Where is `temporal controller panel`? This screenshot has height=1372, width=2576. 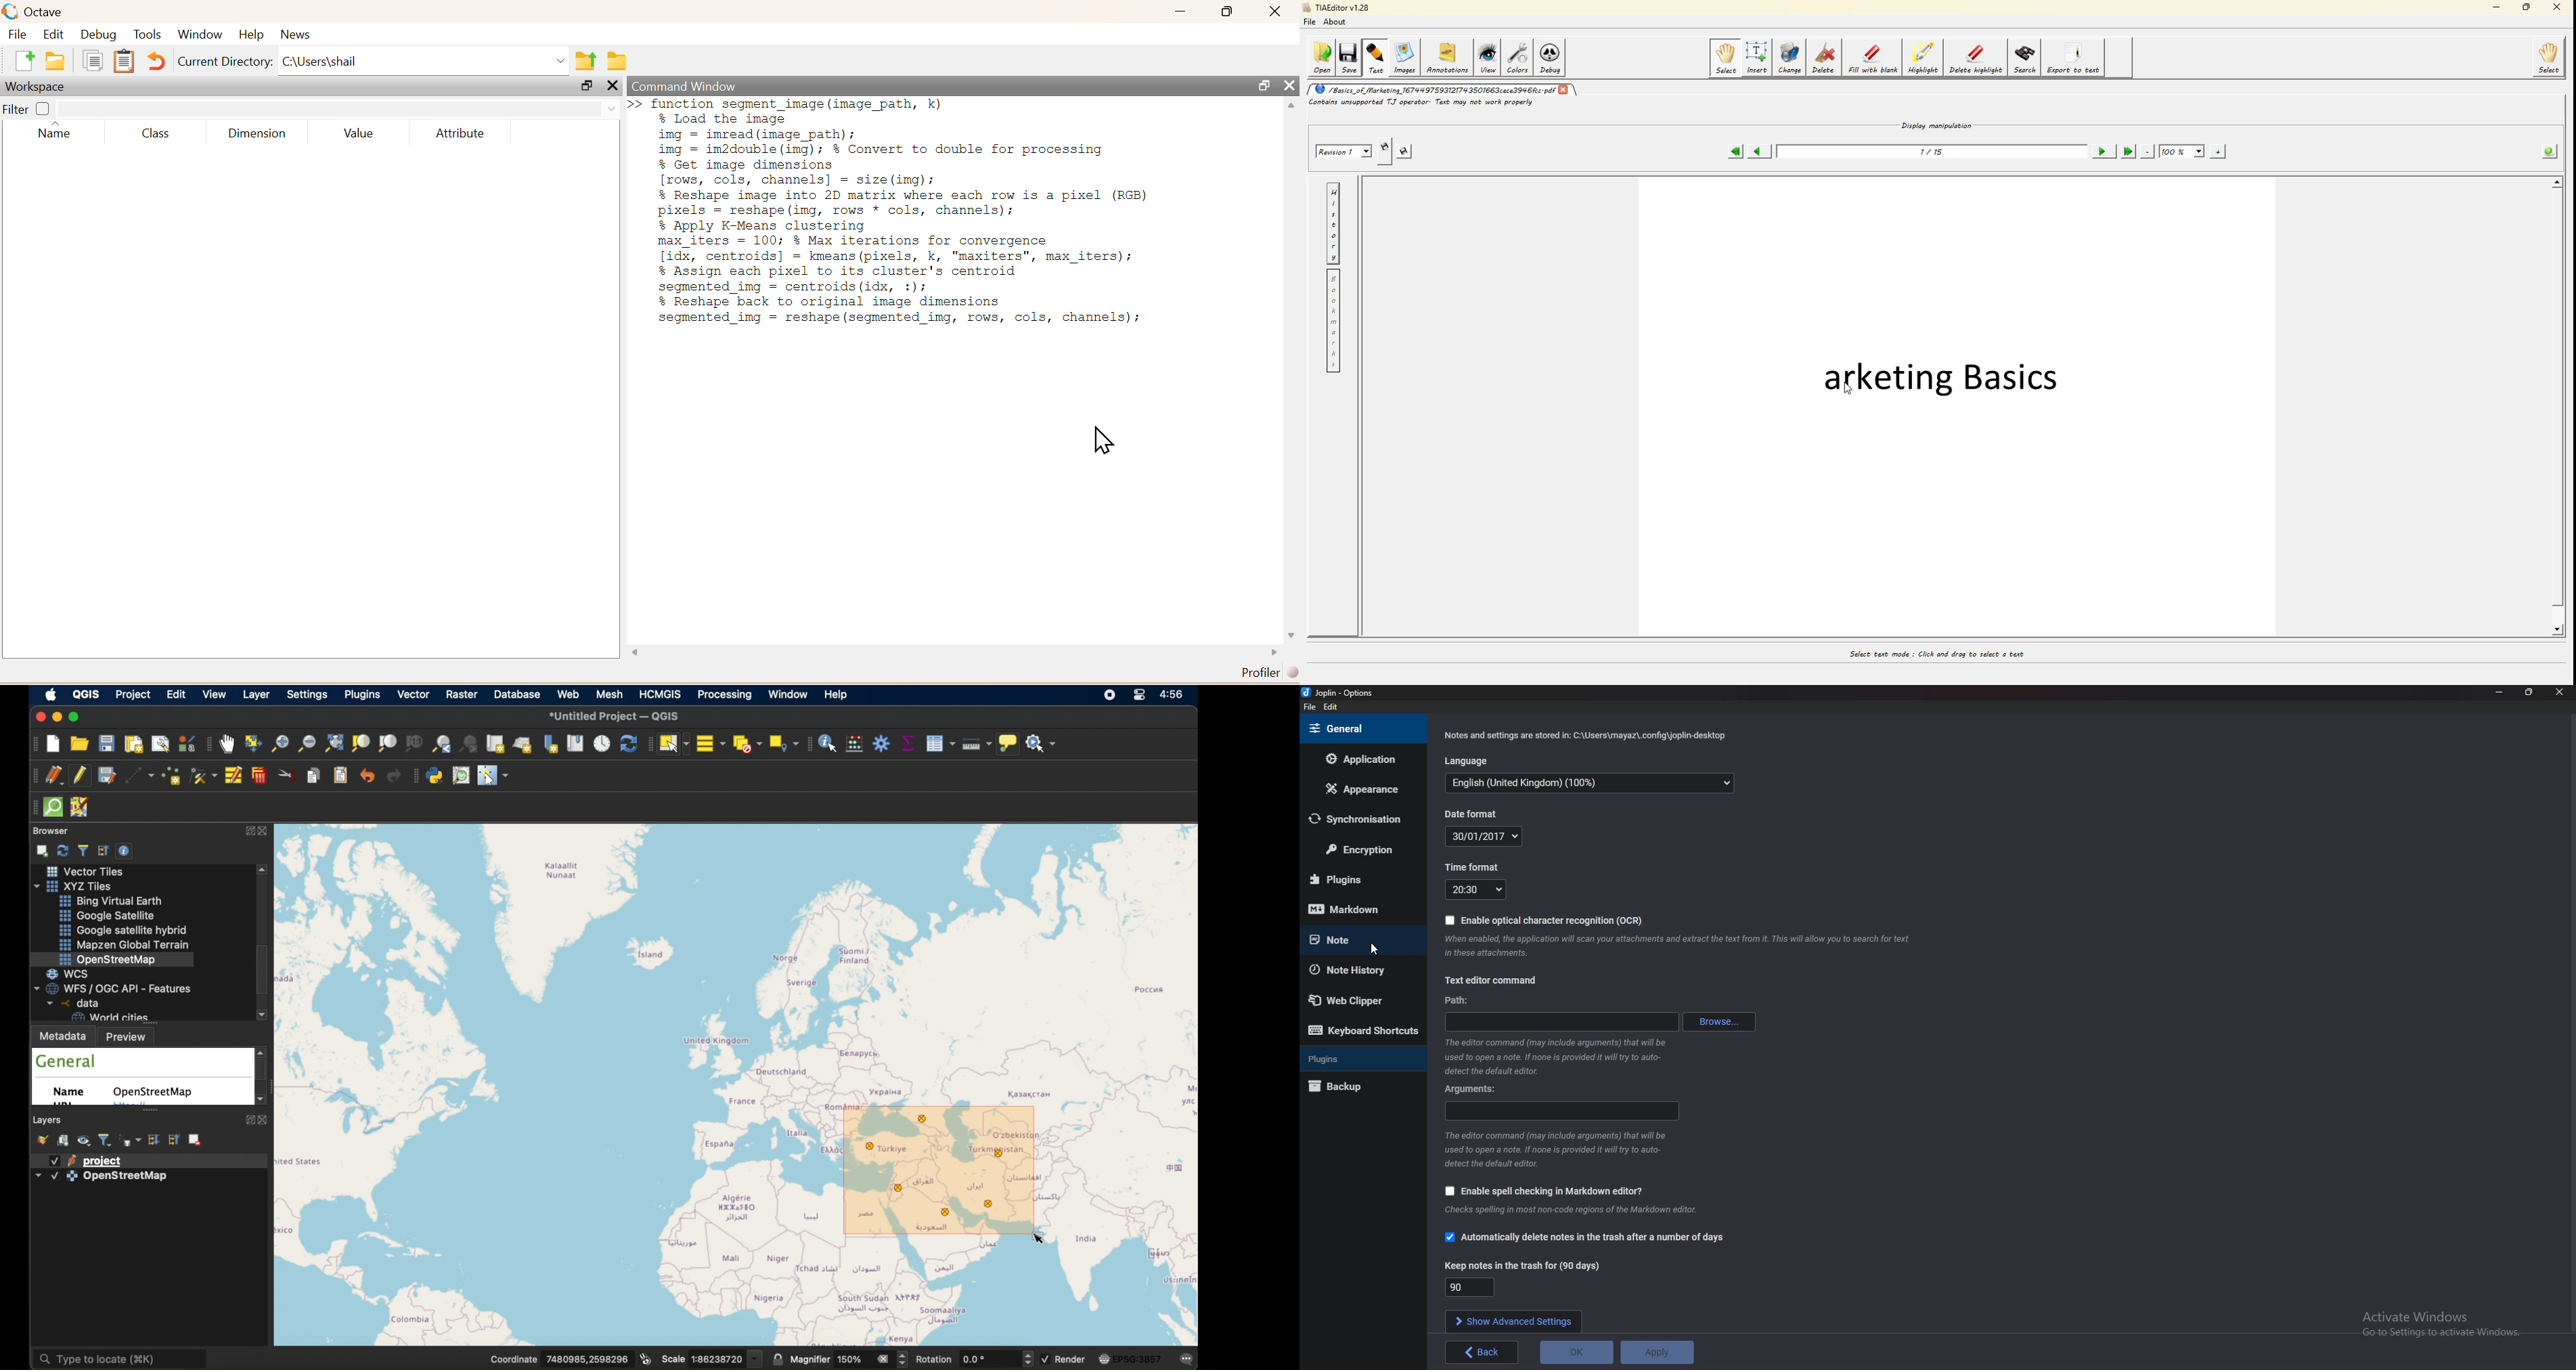 temporal controller panel is located at coordinates (602, 743).